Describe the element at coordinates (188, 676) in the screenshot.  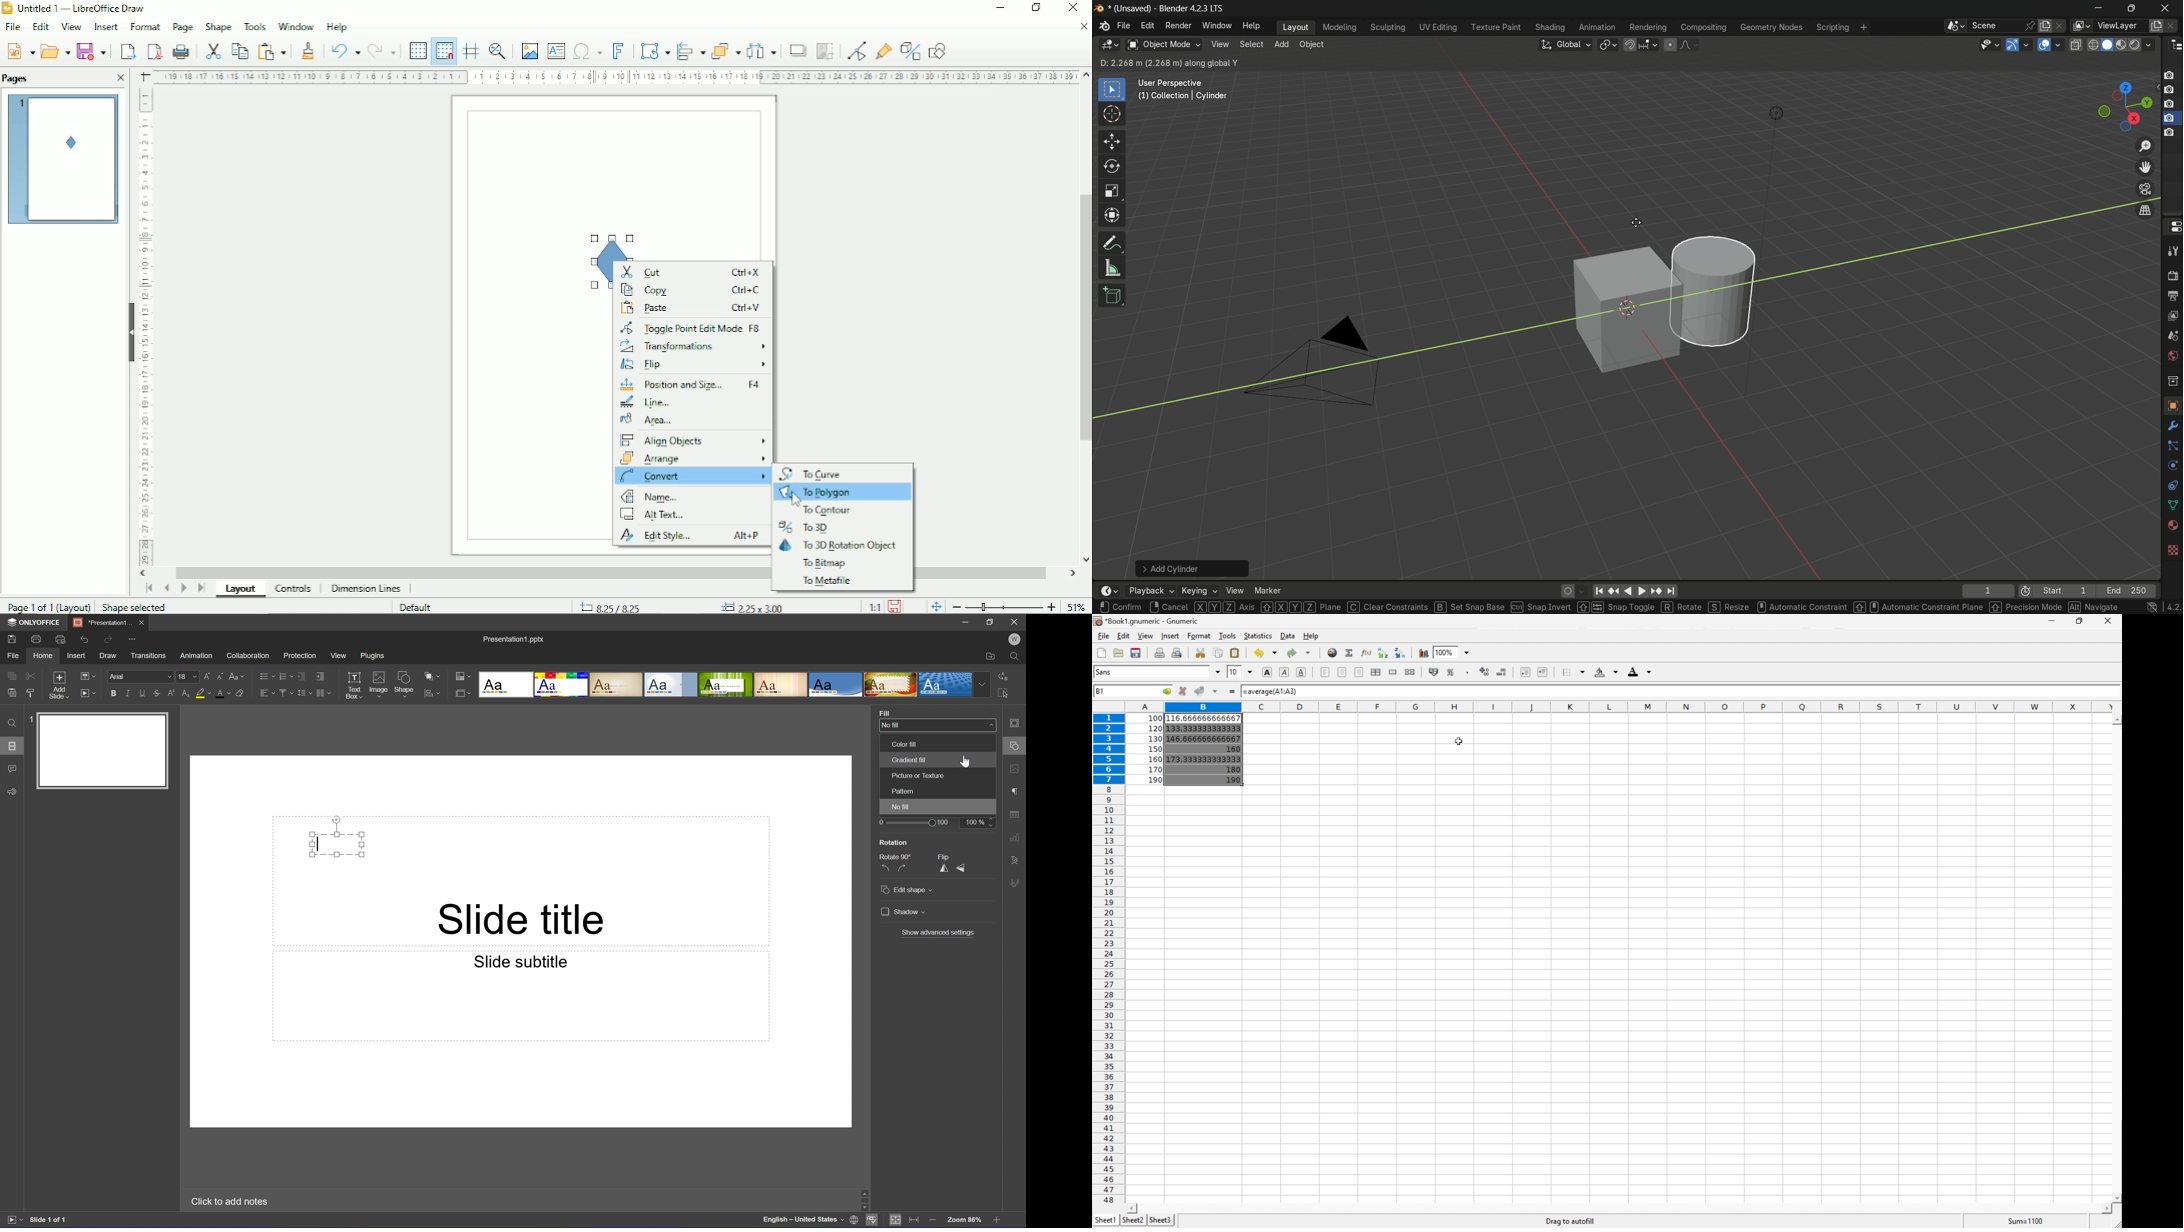
I see `18` at that location.